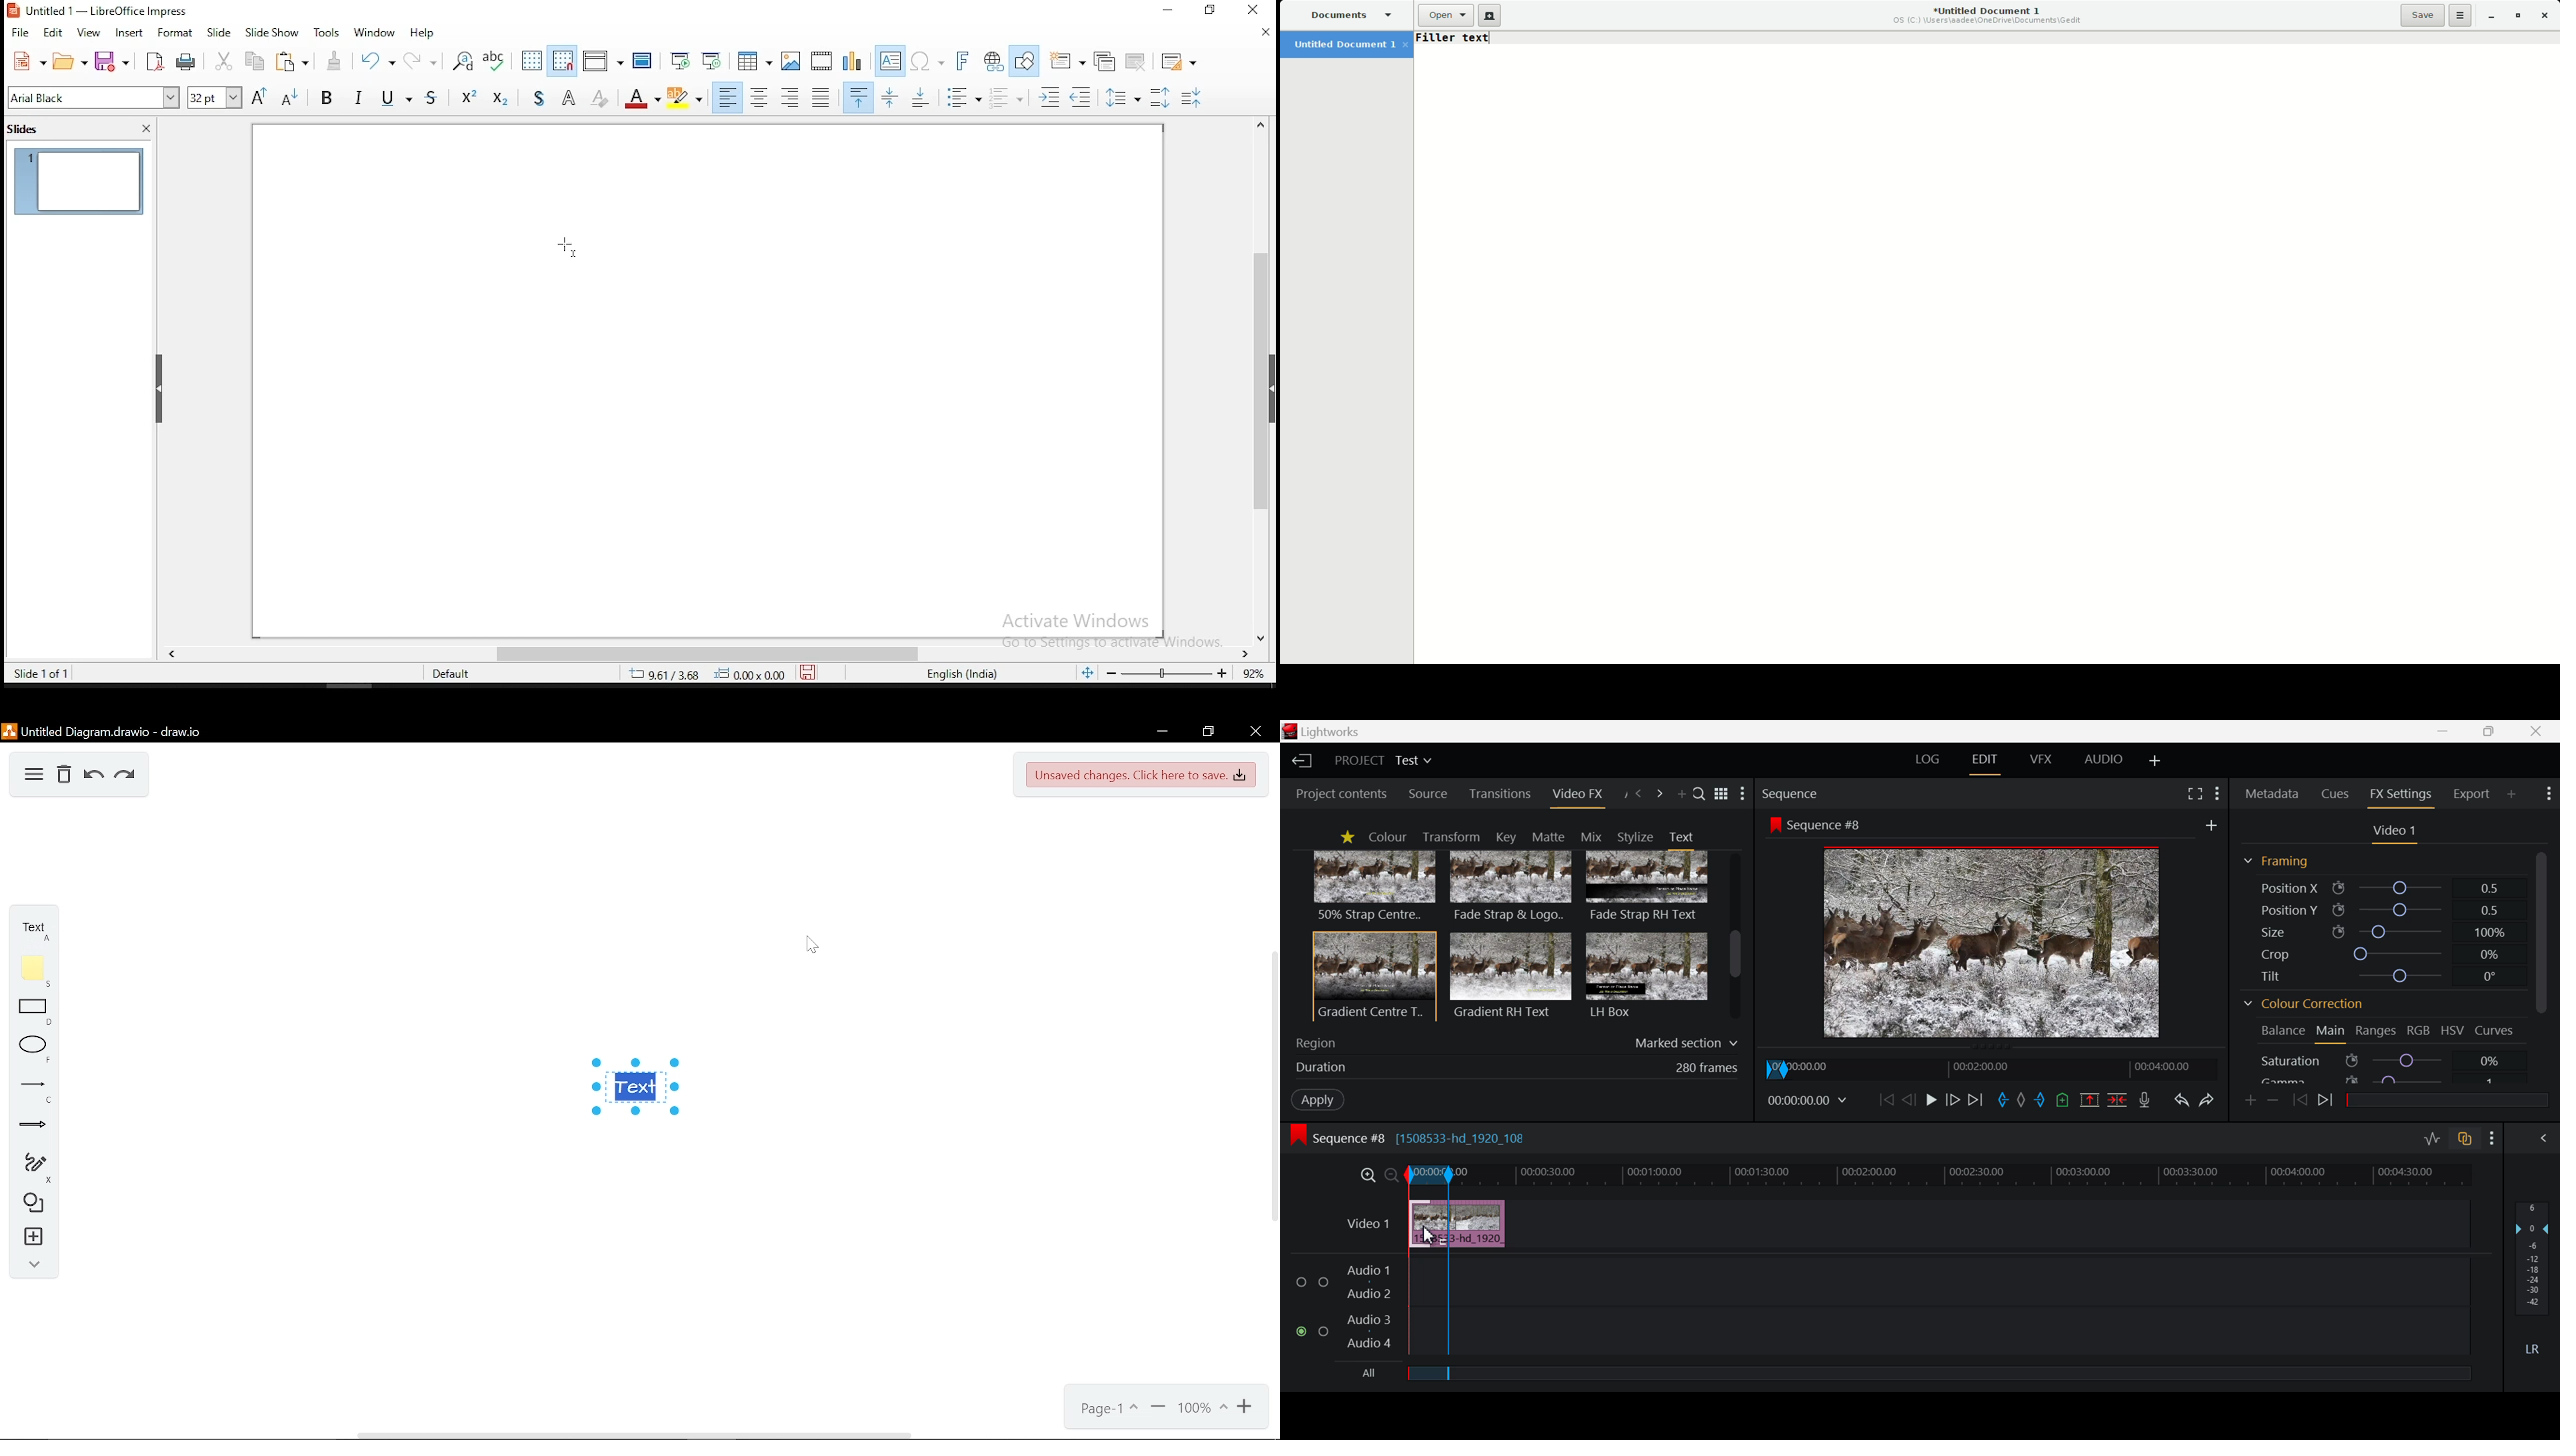 This screenshot has width=2576, height=1456. I want to click on Increase Indent, so click(1049, 98).